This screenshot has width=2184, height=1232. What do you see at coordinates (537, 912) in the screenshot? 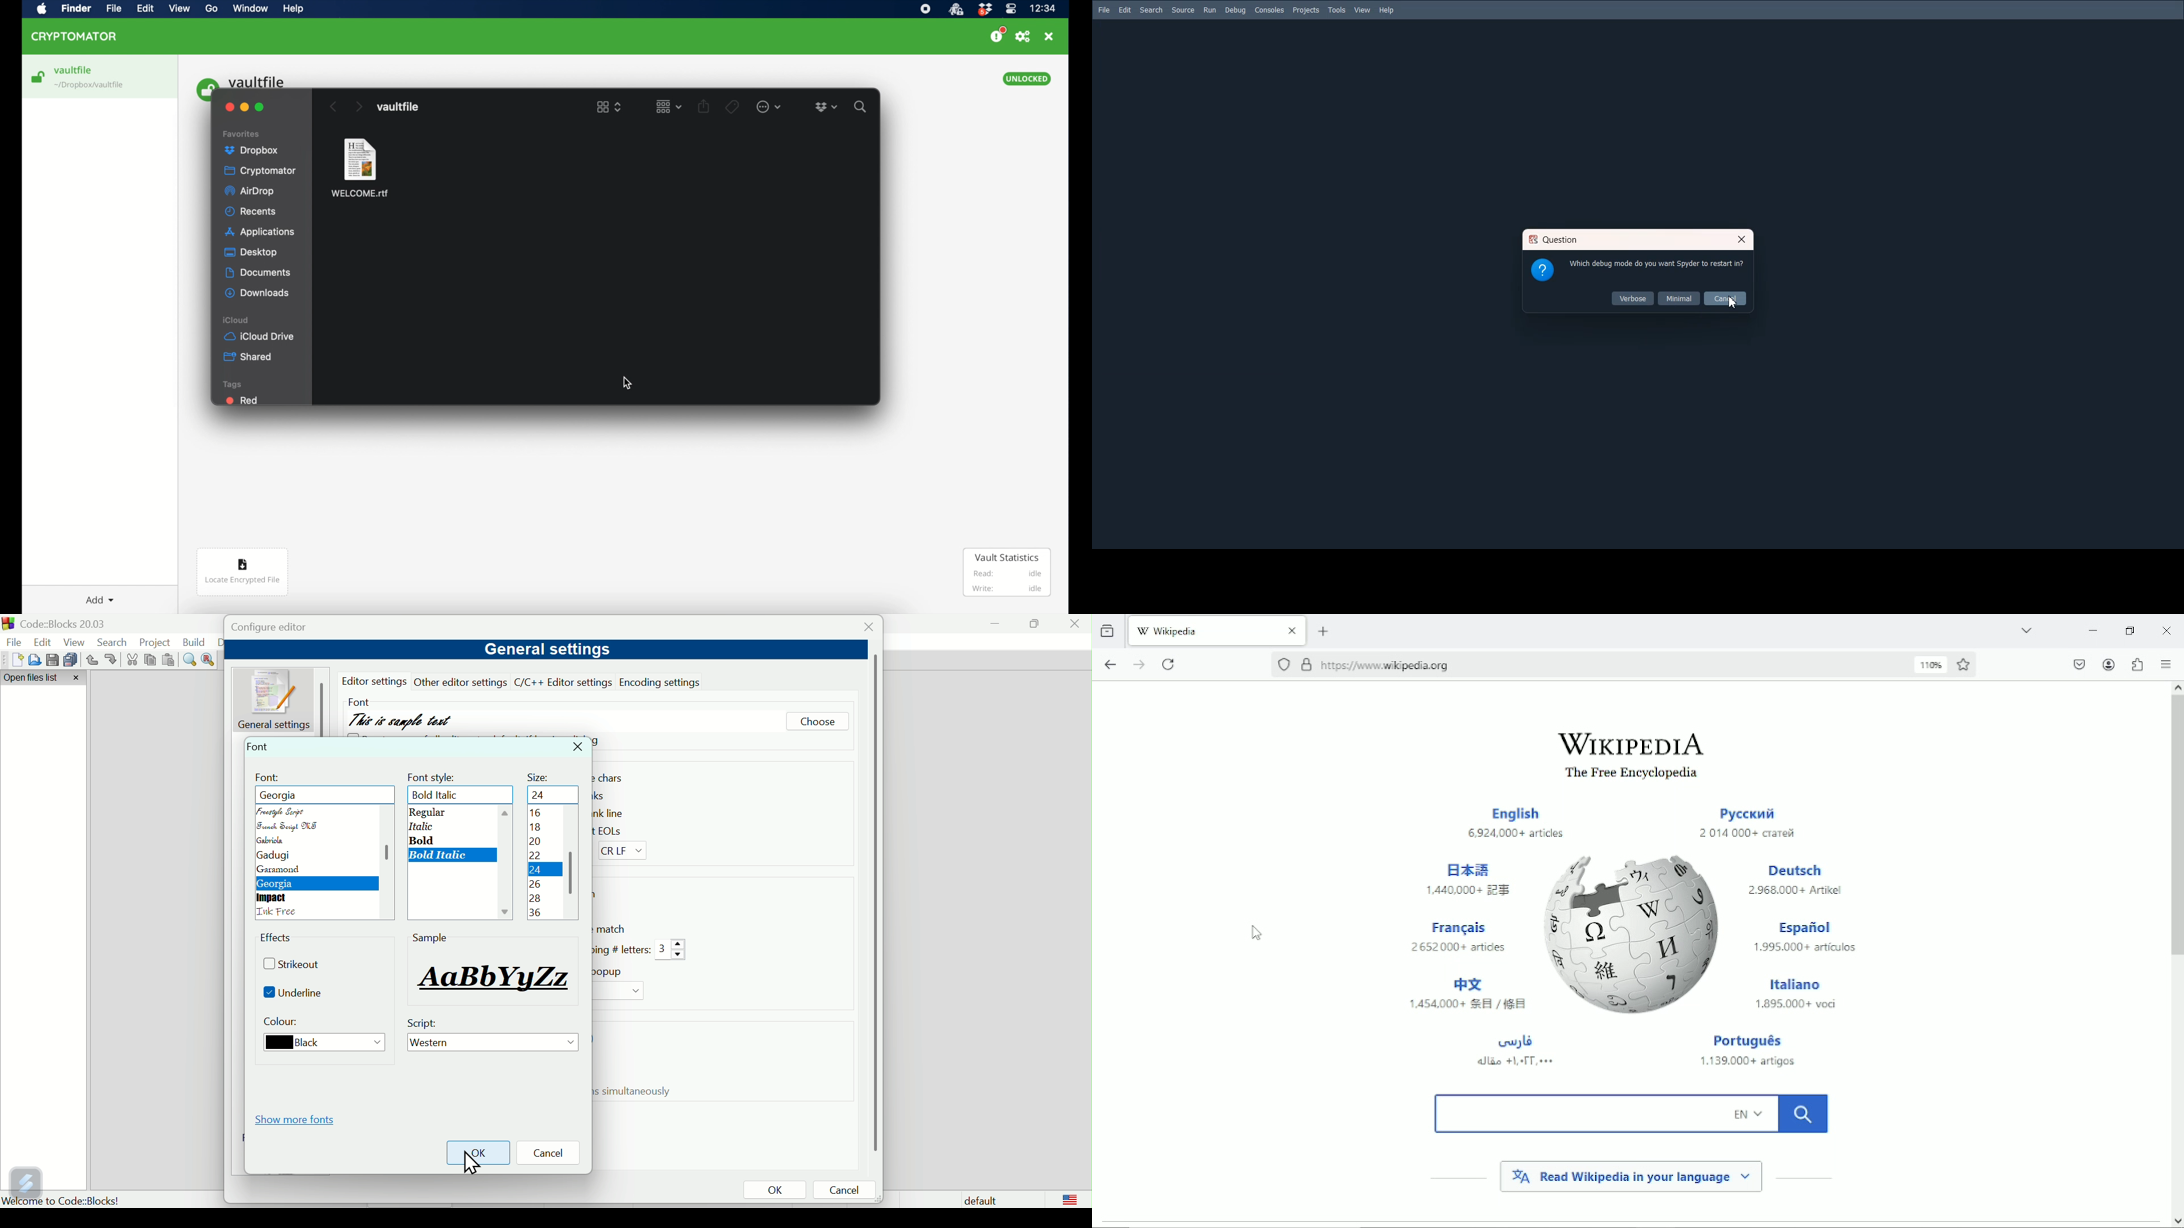
I see `` at bounding box center [537, 912].